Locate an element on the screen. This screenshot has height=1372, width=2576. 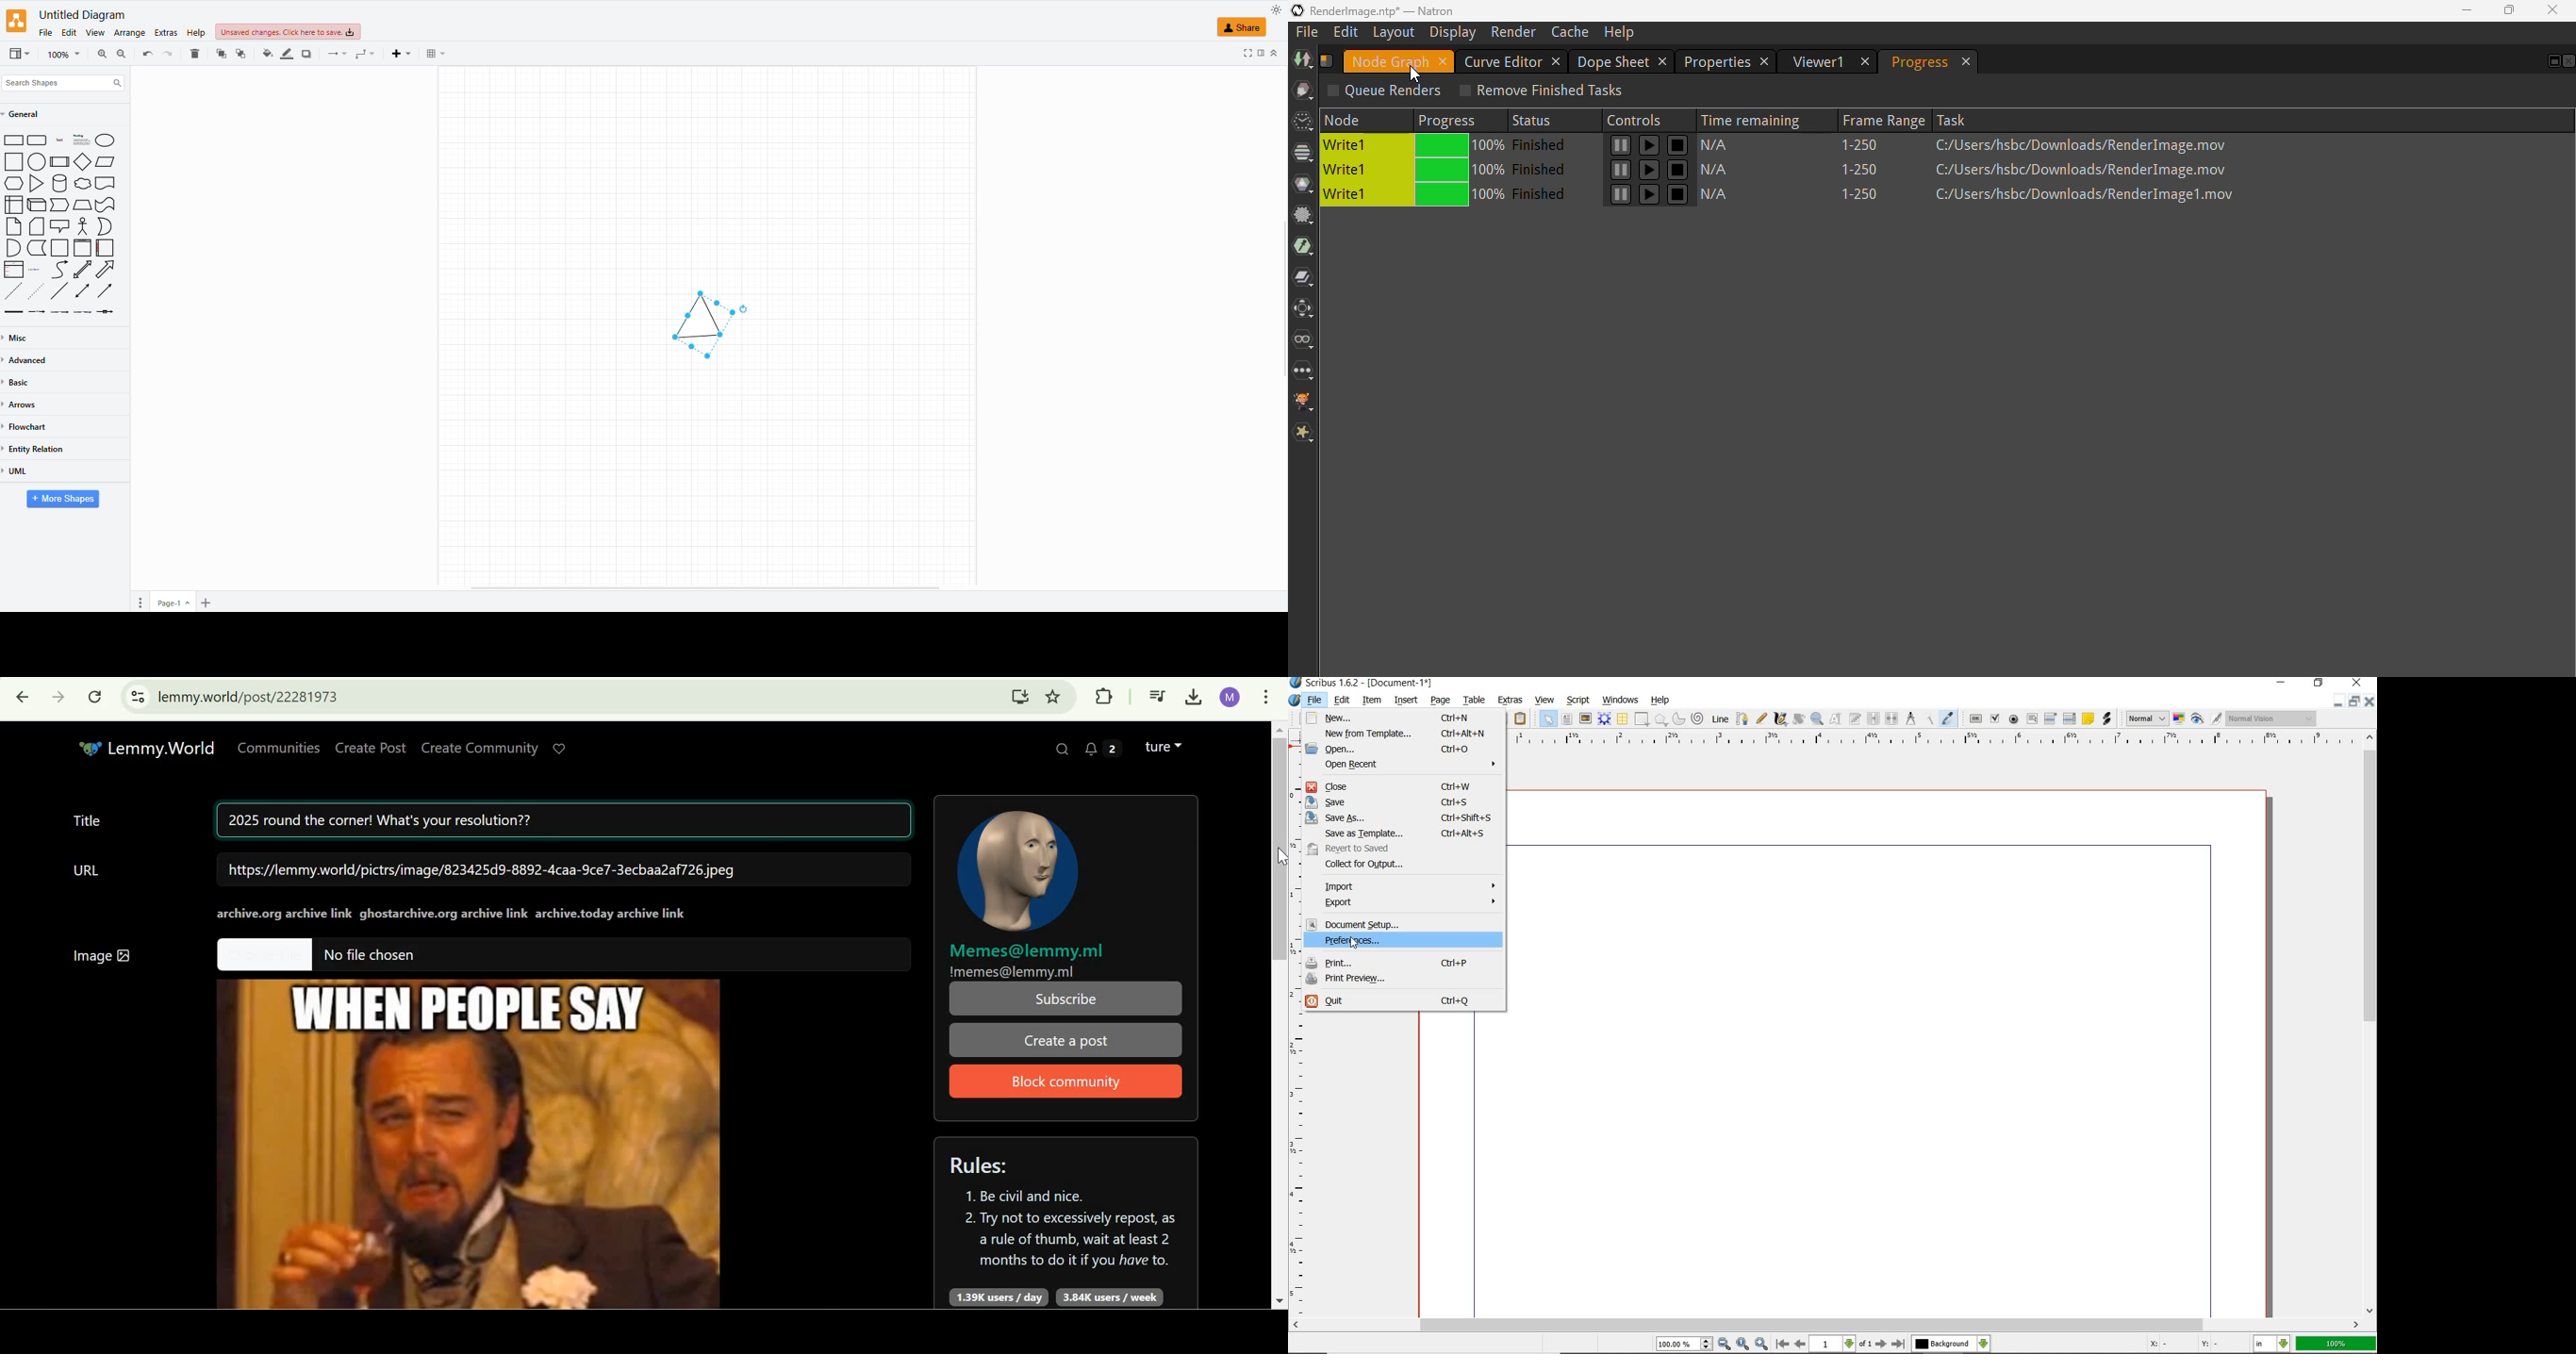
View site information is located at coordinates (138, 697).